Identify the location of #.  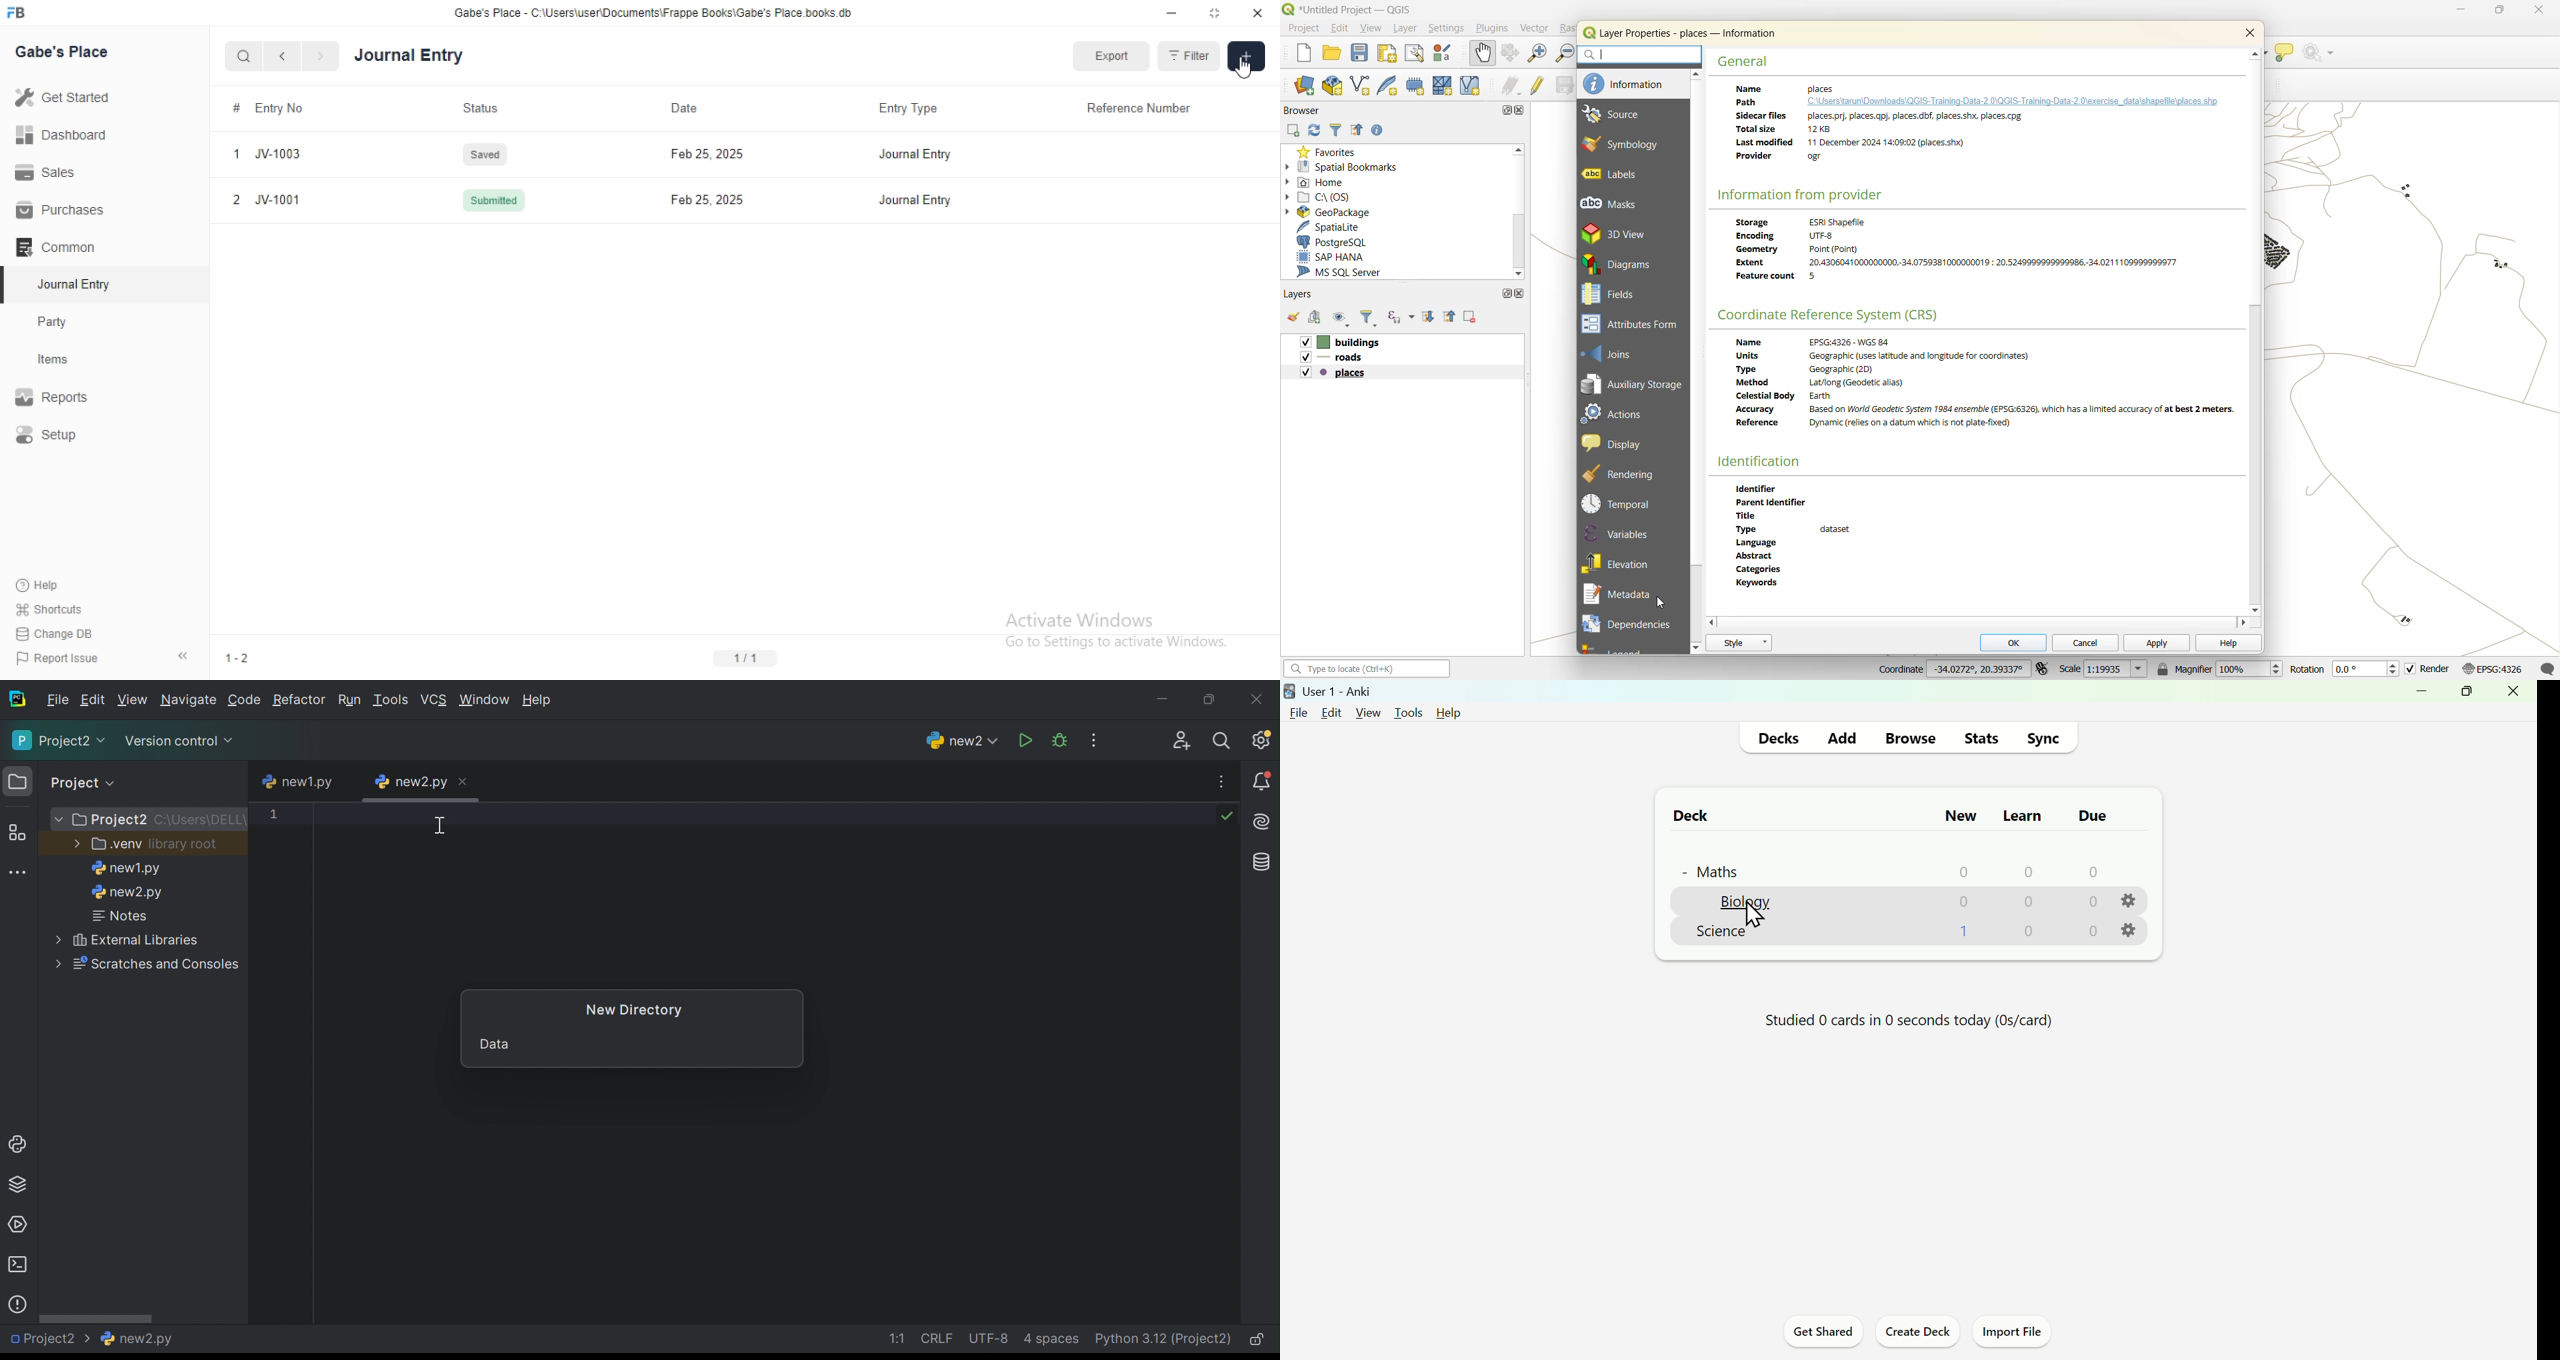
(233, 108).